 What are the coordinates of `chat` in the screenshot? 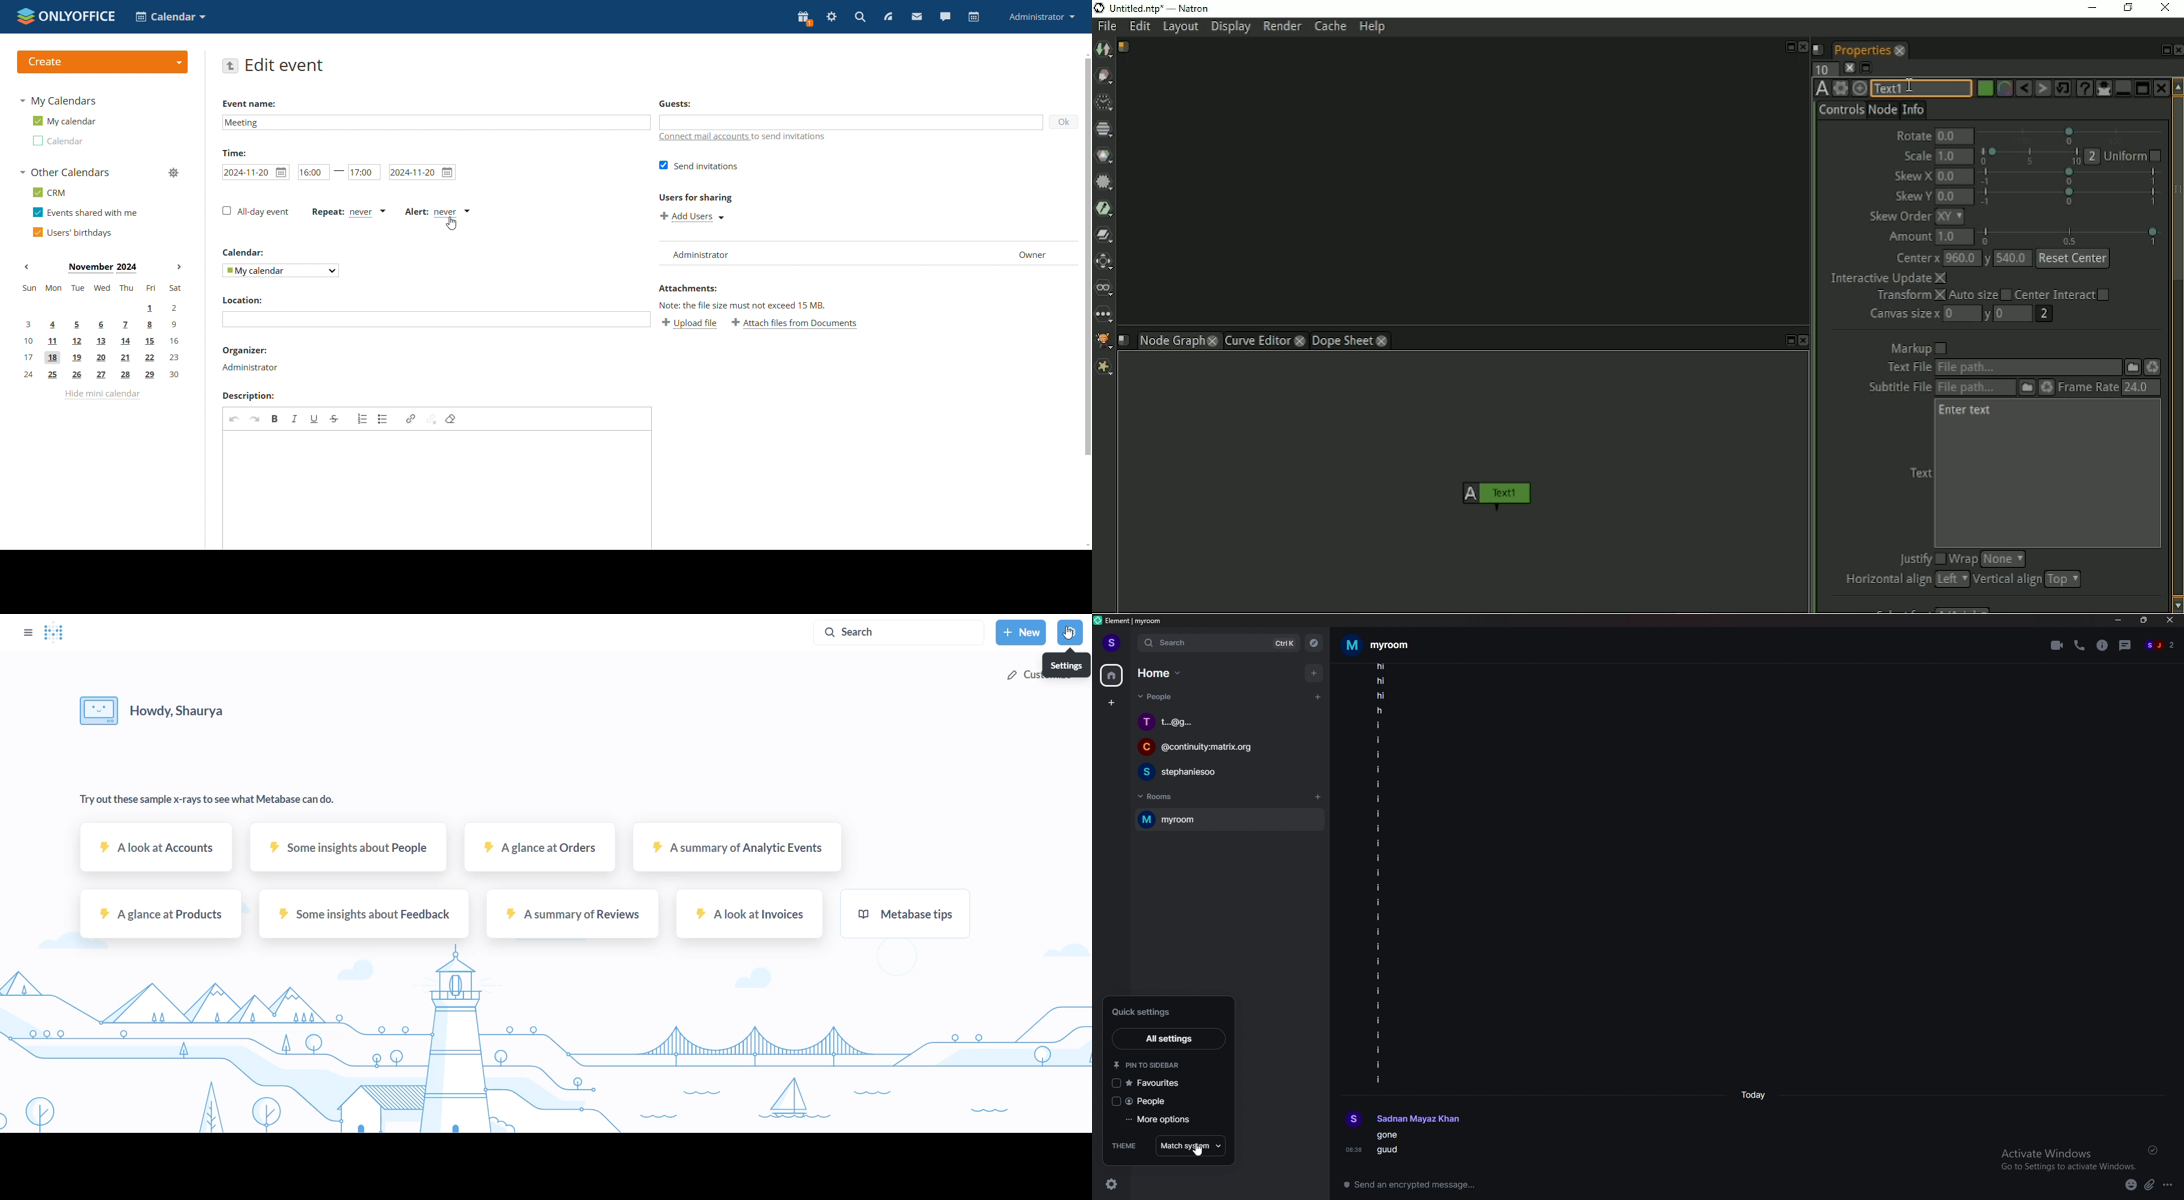 It's located at (1218, 747).